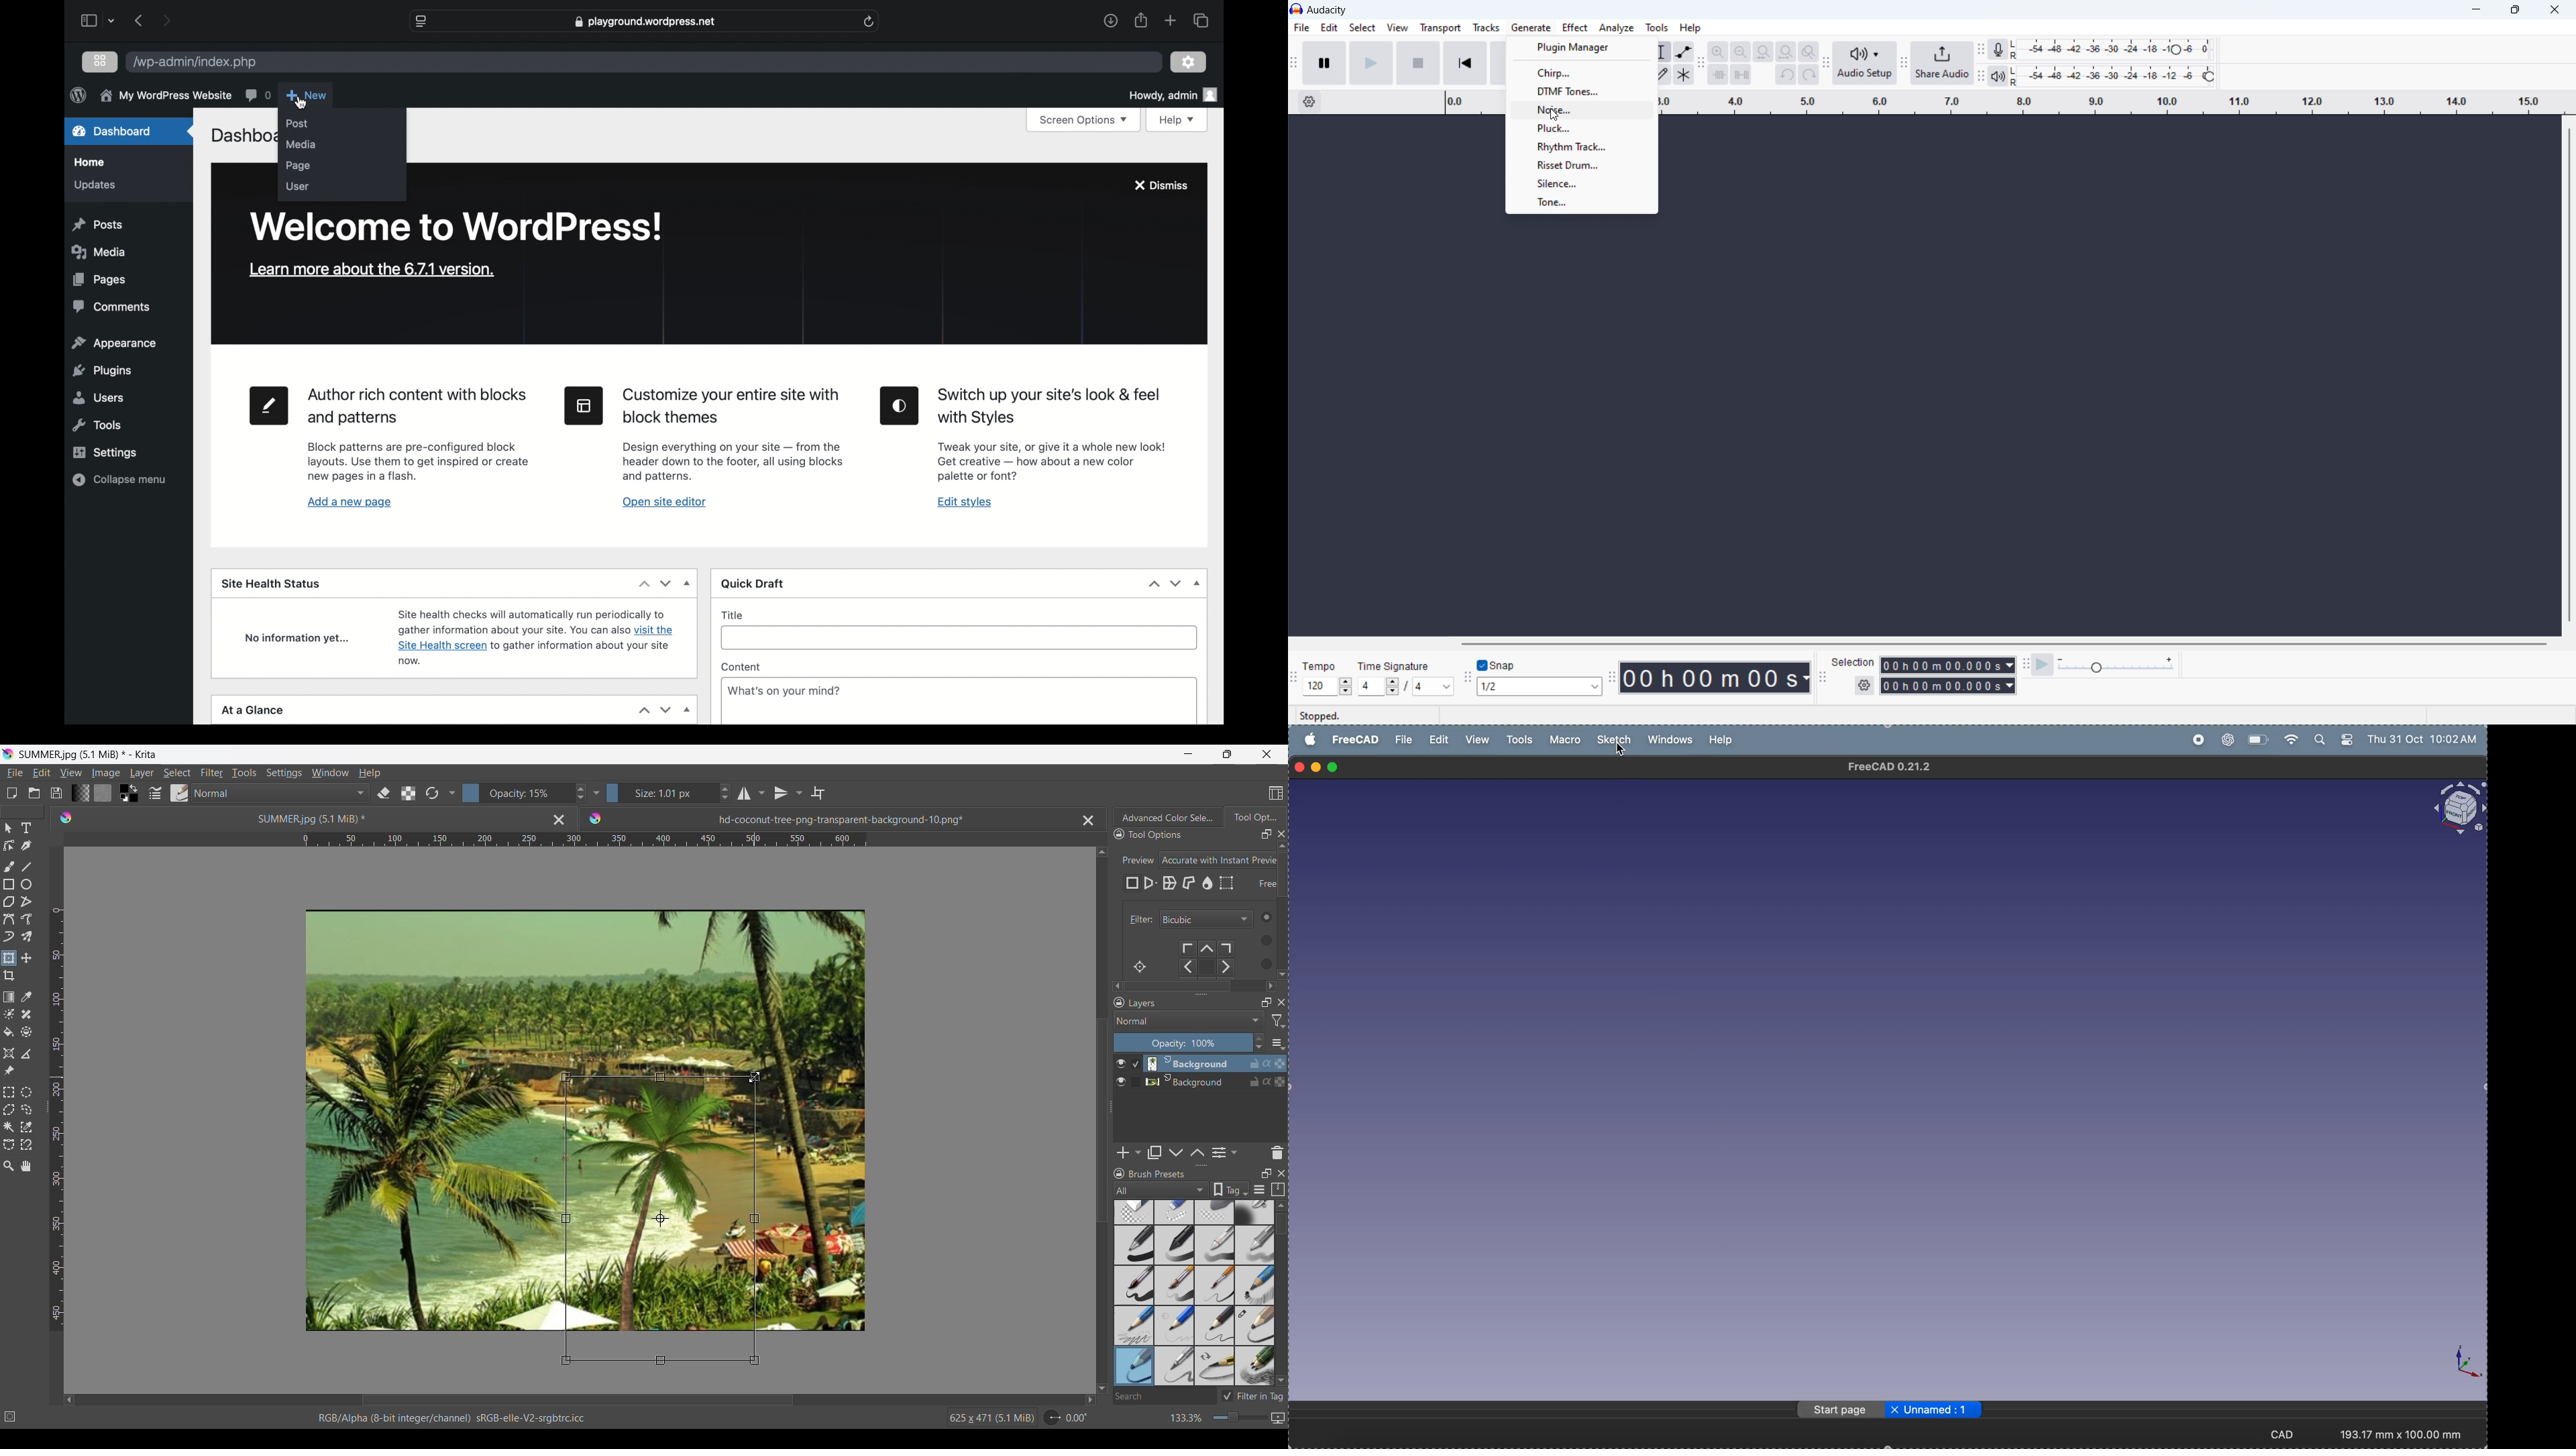 This screenshot has width=2576, height=1456. What do you see at coordinates (1208, 883) in the screenshot?
I see `Liquify` at bounding box center [1208, 883].